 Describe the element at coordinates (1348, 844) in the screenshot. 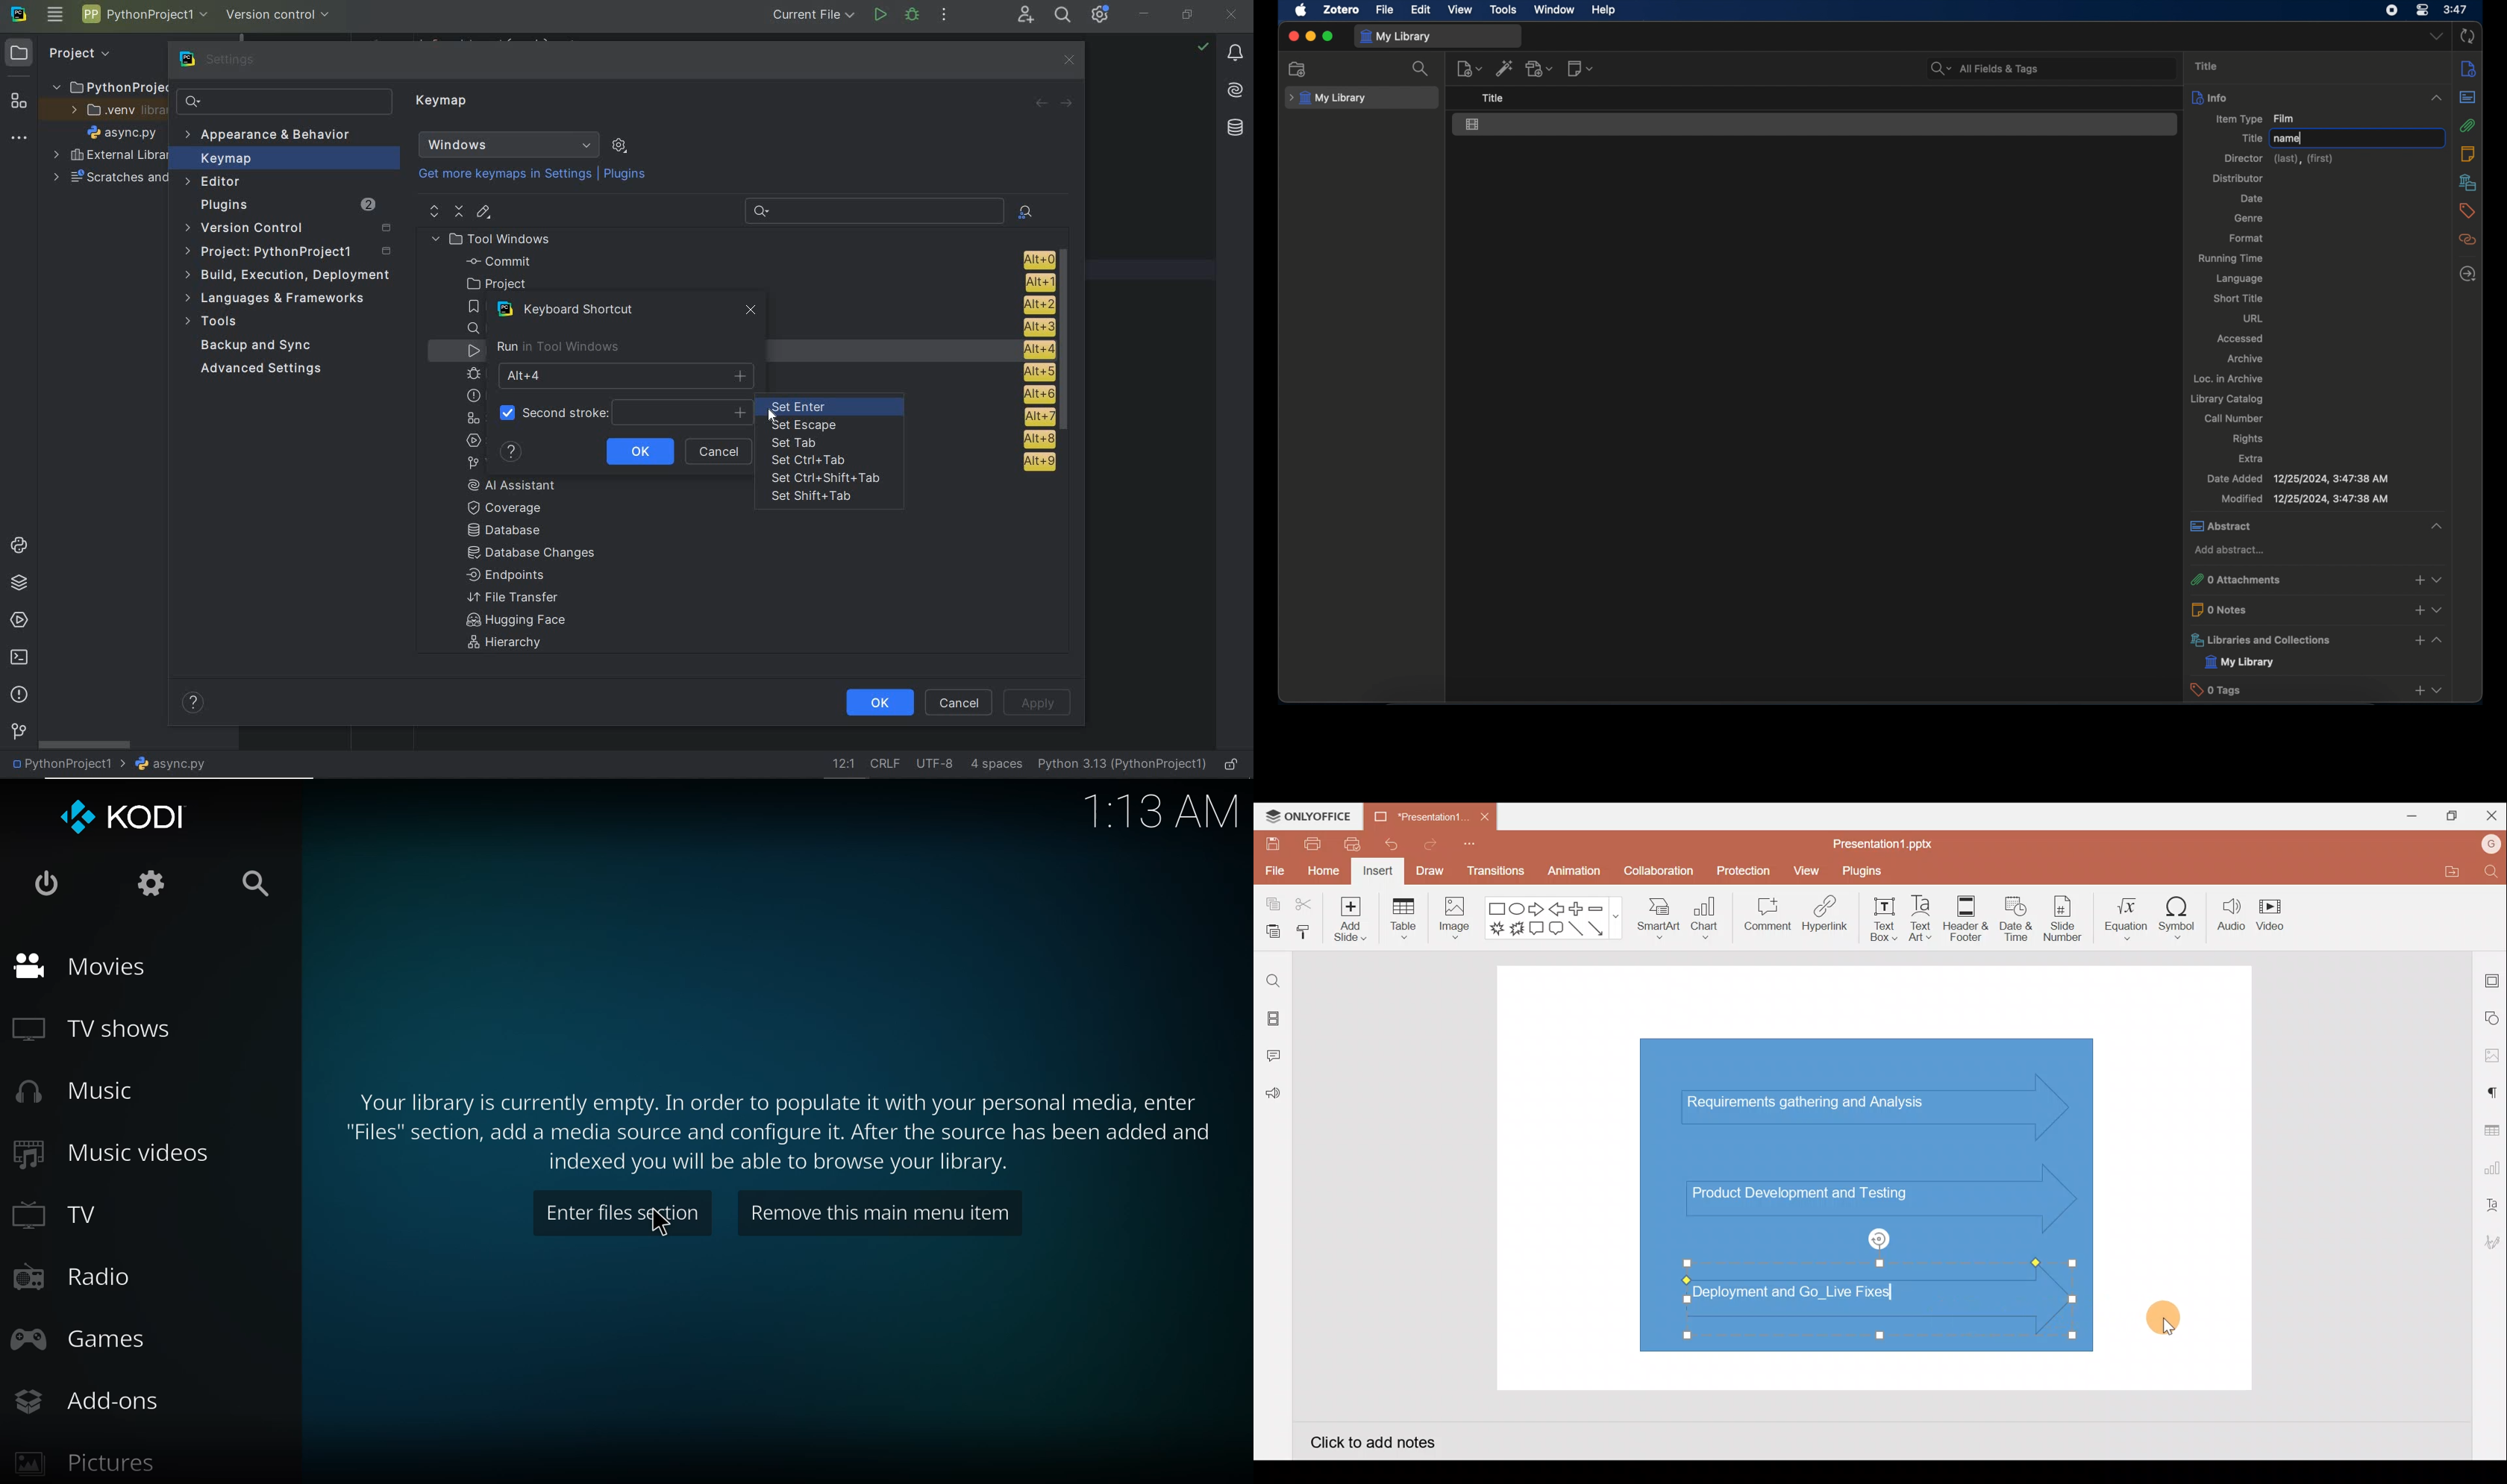

I see `Quick print` at that location.